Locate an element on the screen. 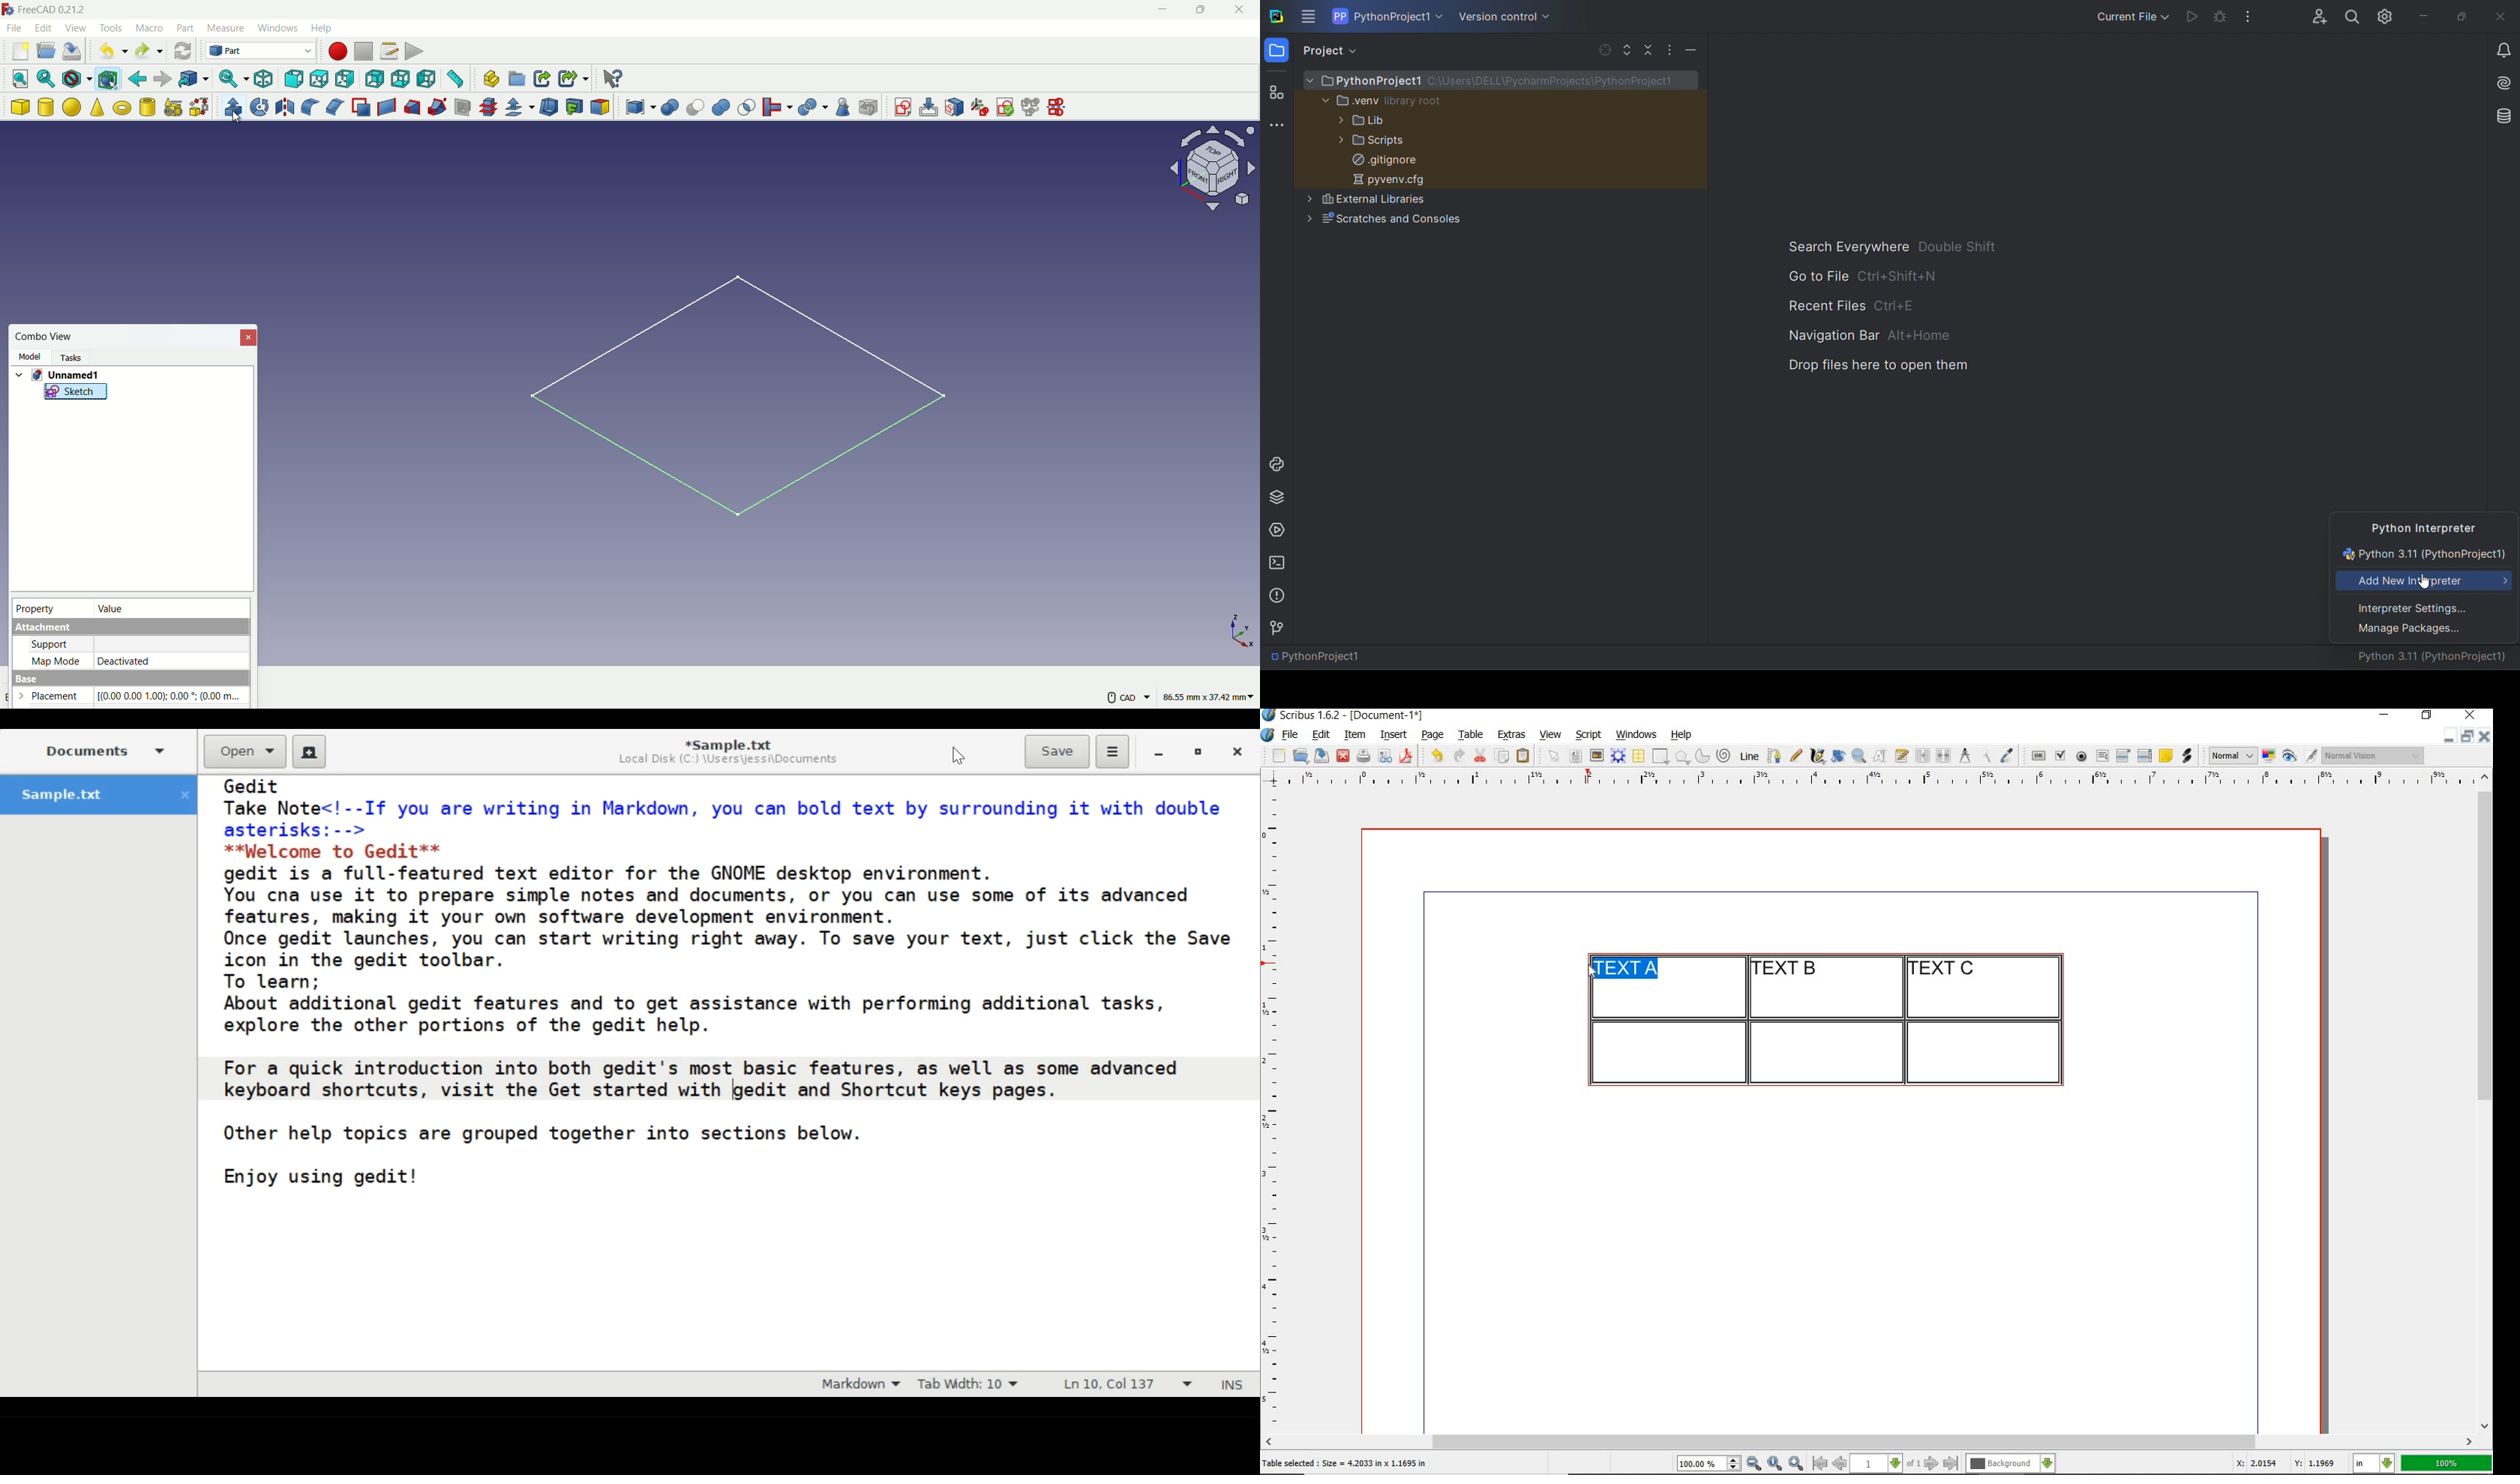 The height and width of the screenshot is (1484, 2520). boolean is located at coordinates (671, 108).